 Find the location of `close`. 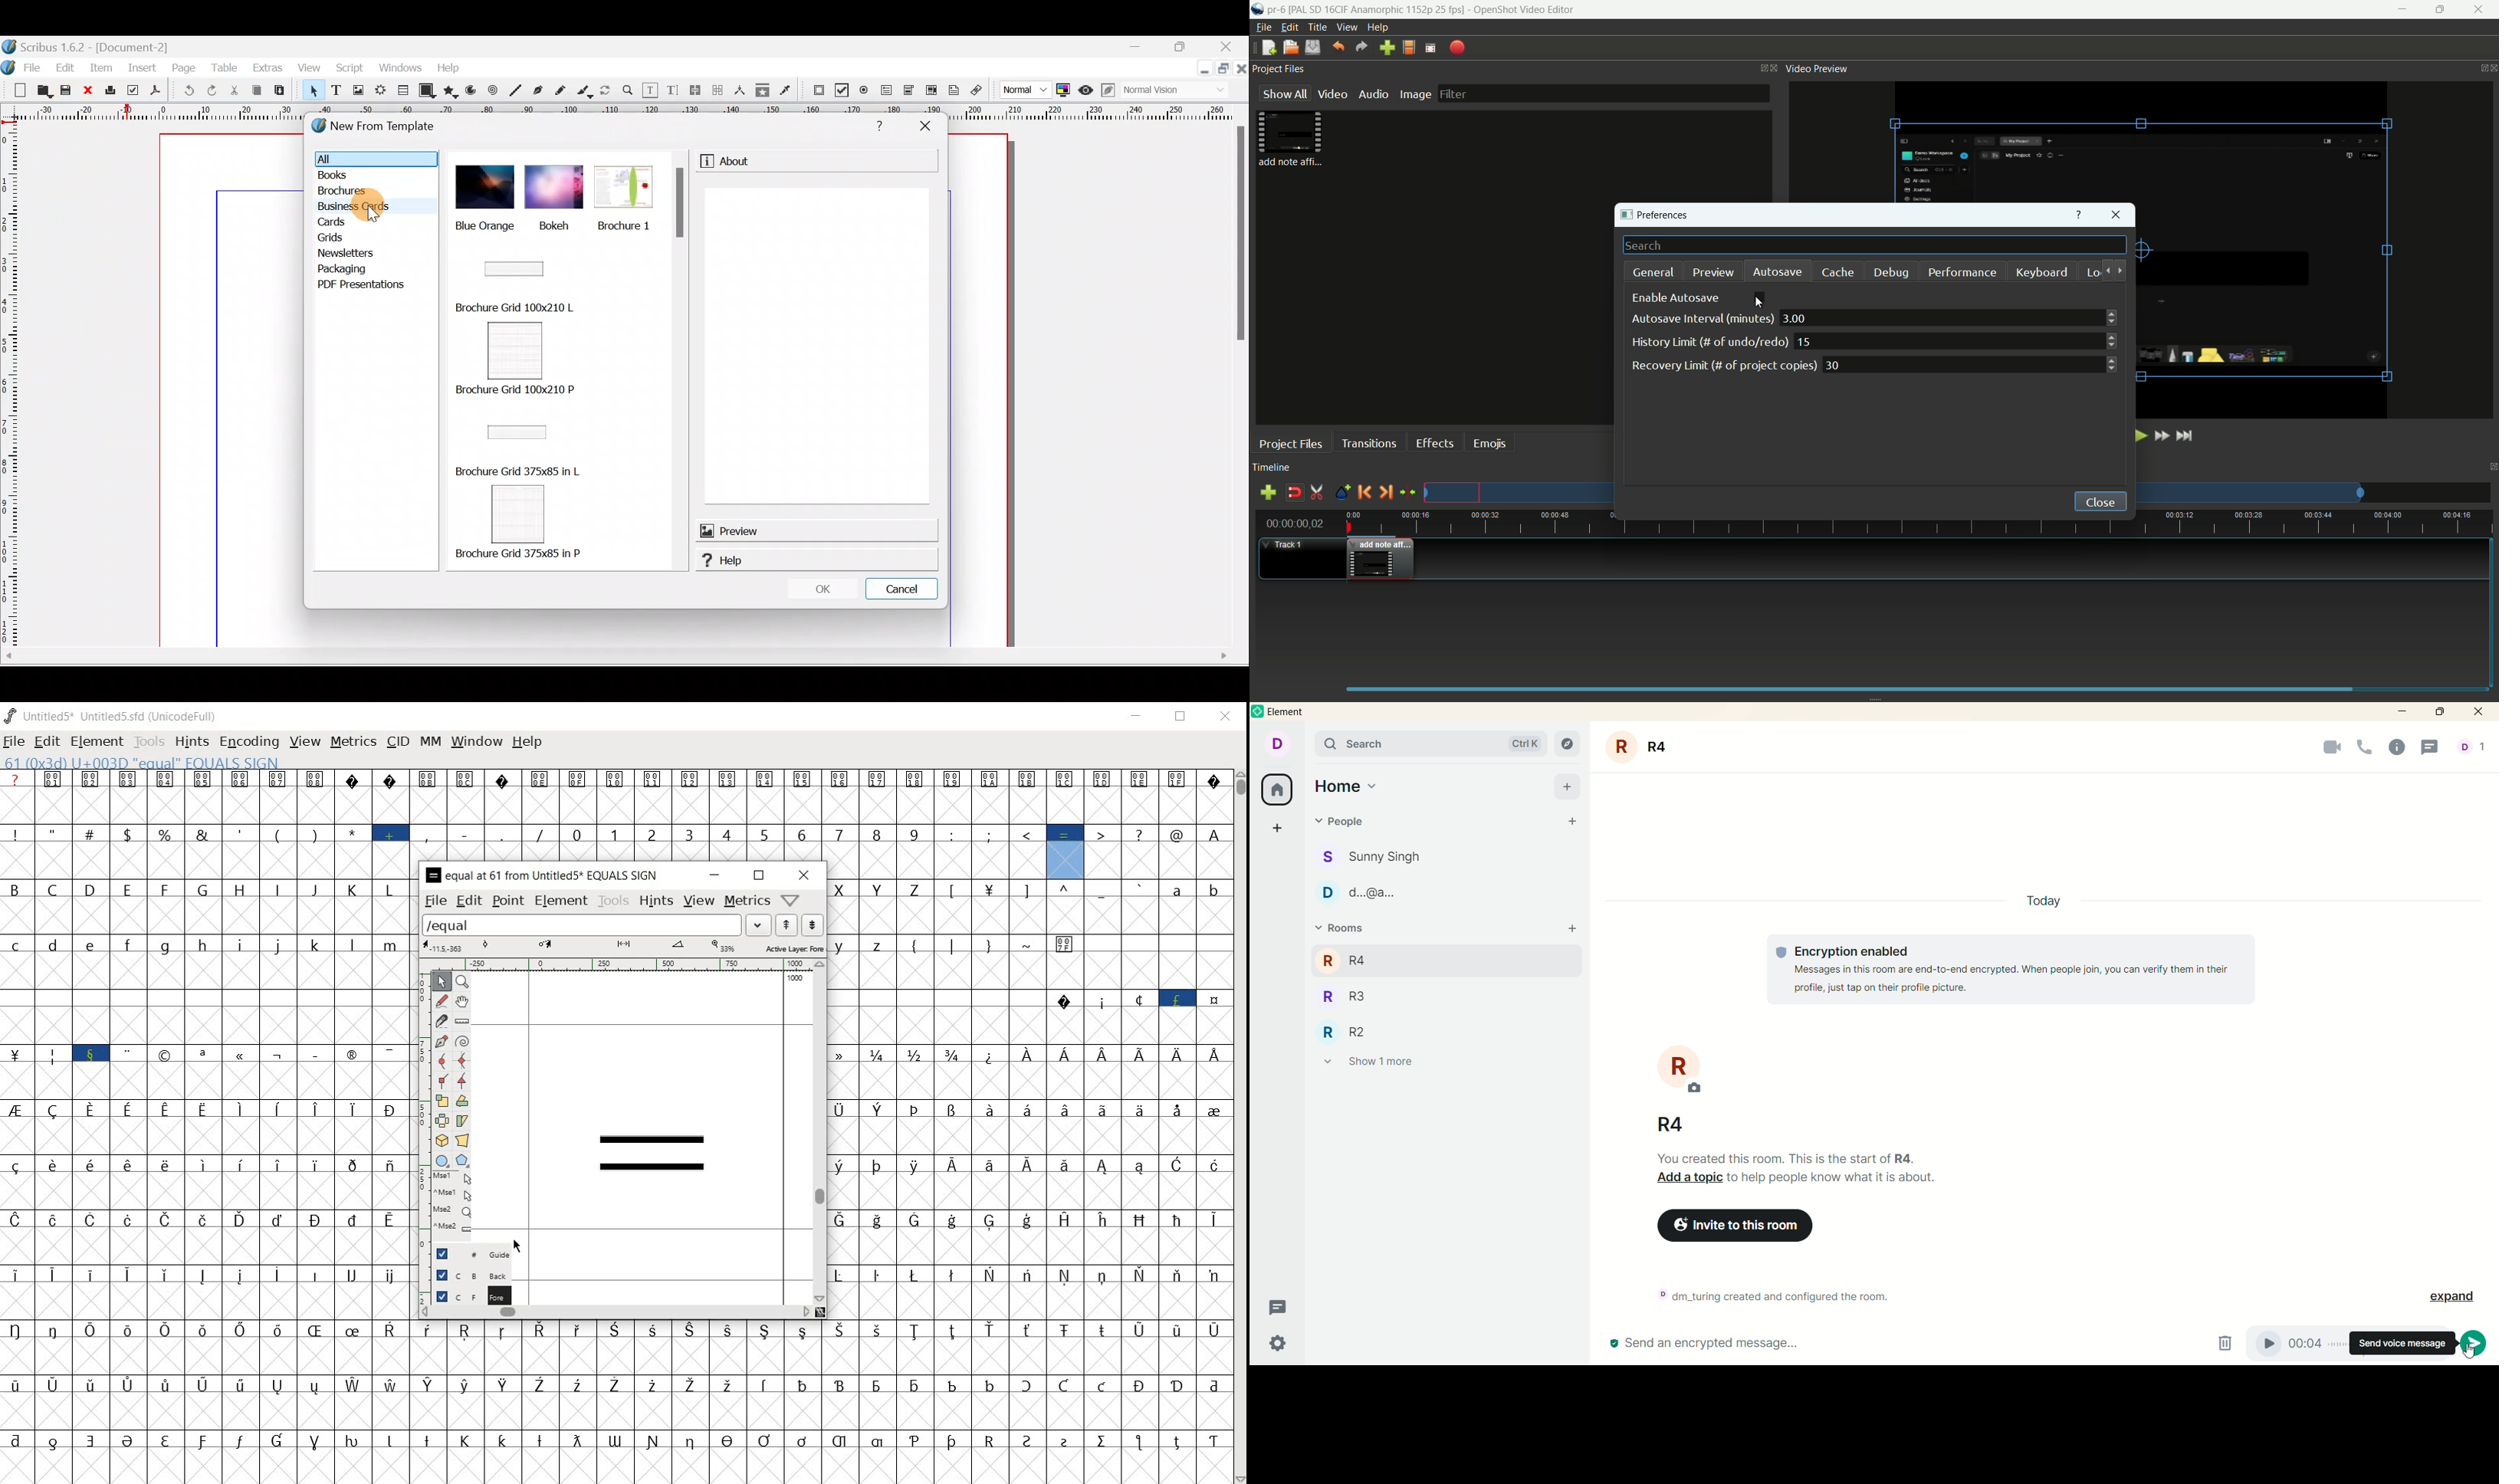

close is located at coordinates (1242, 67).